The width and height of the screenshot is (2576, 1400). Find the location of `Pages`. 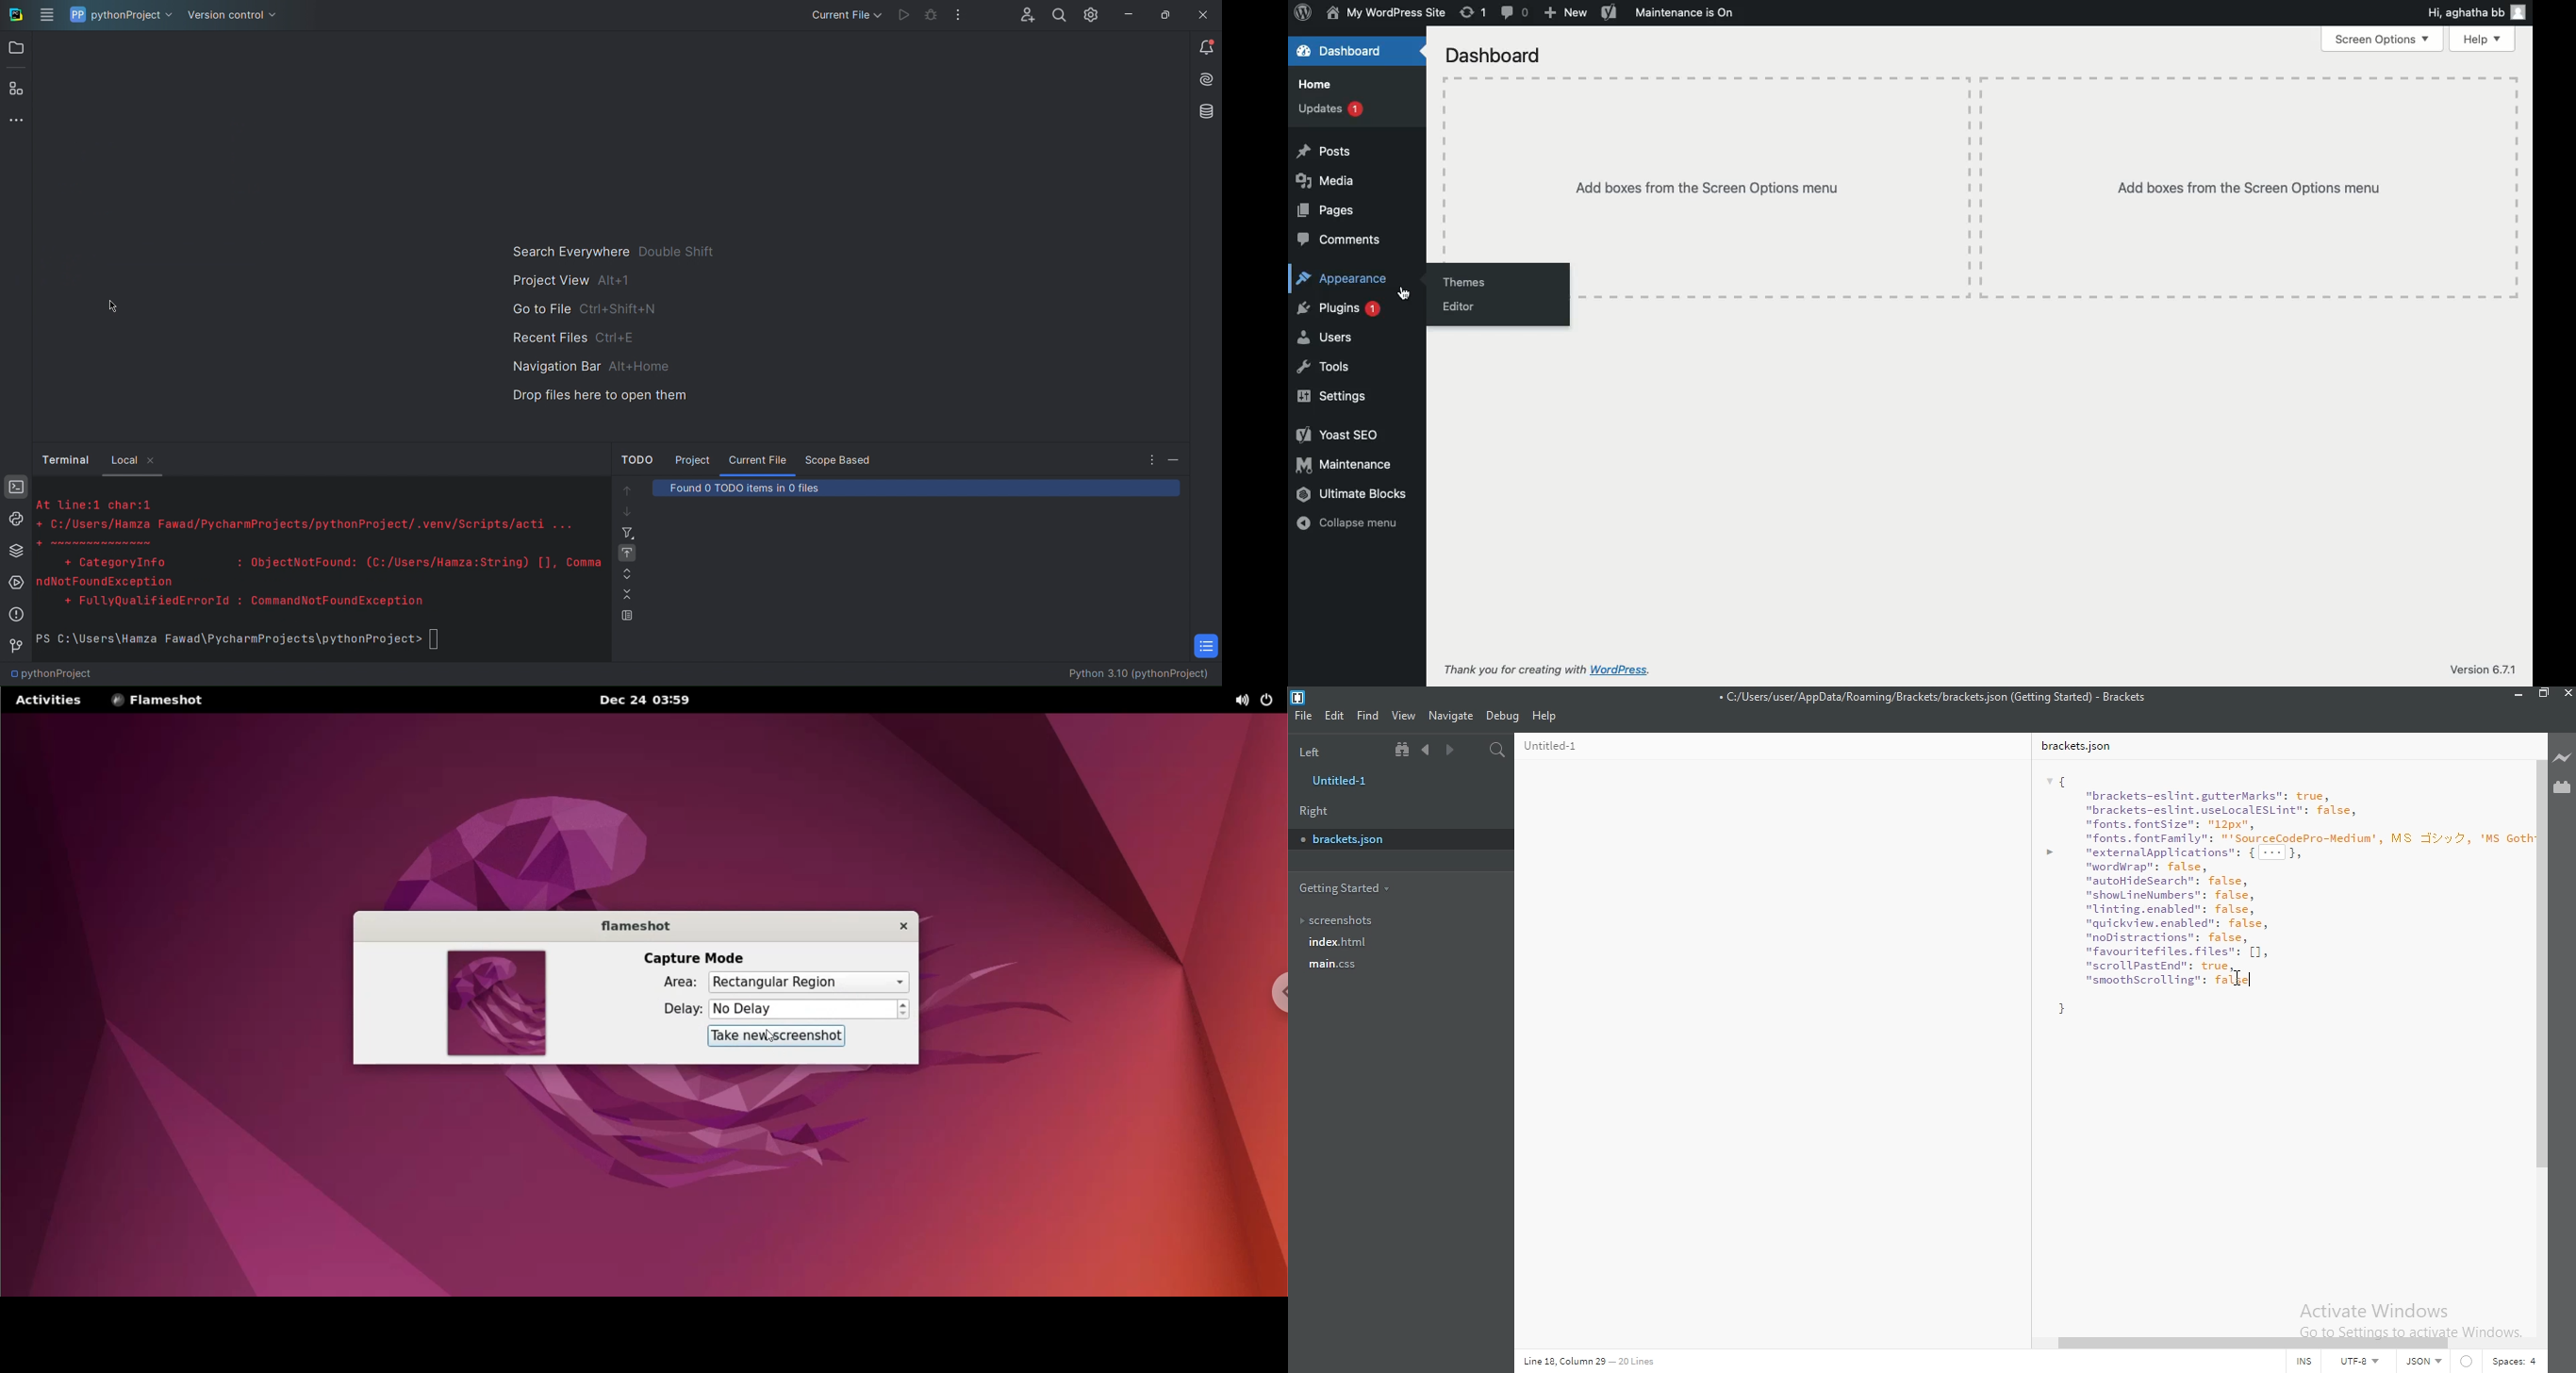

Pages is located at coordinates (1324, 212).